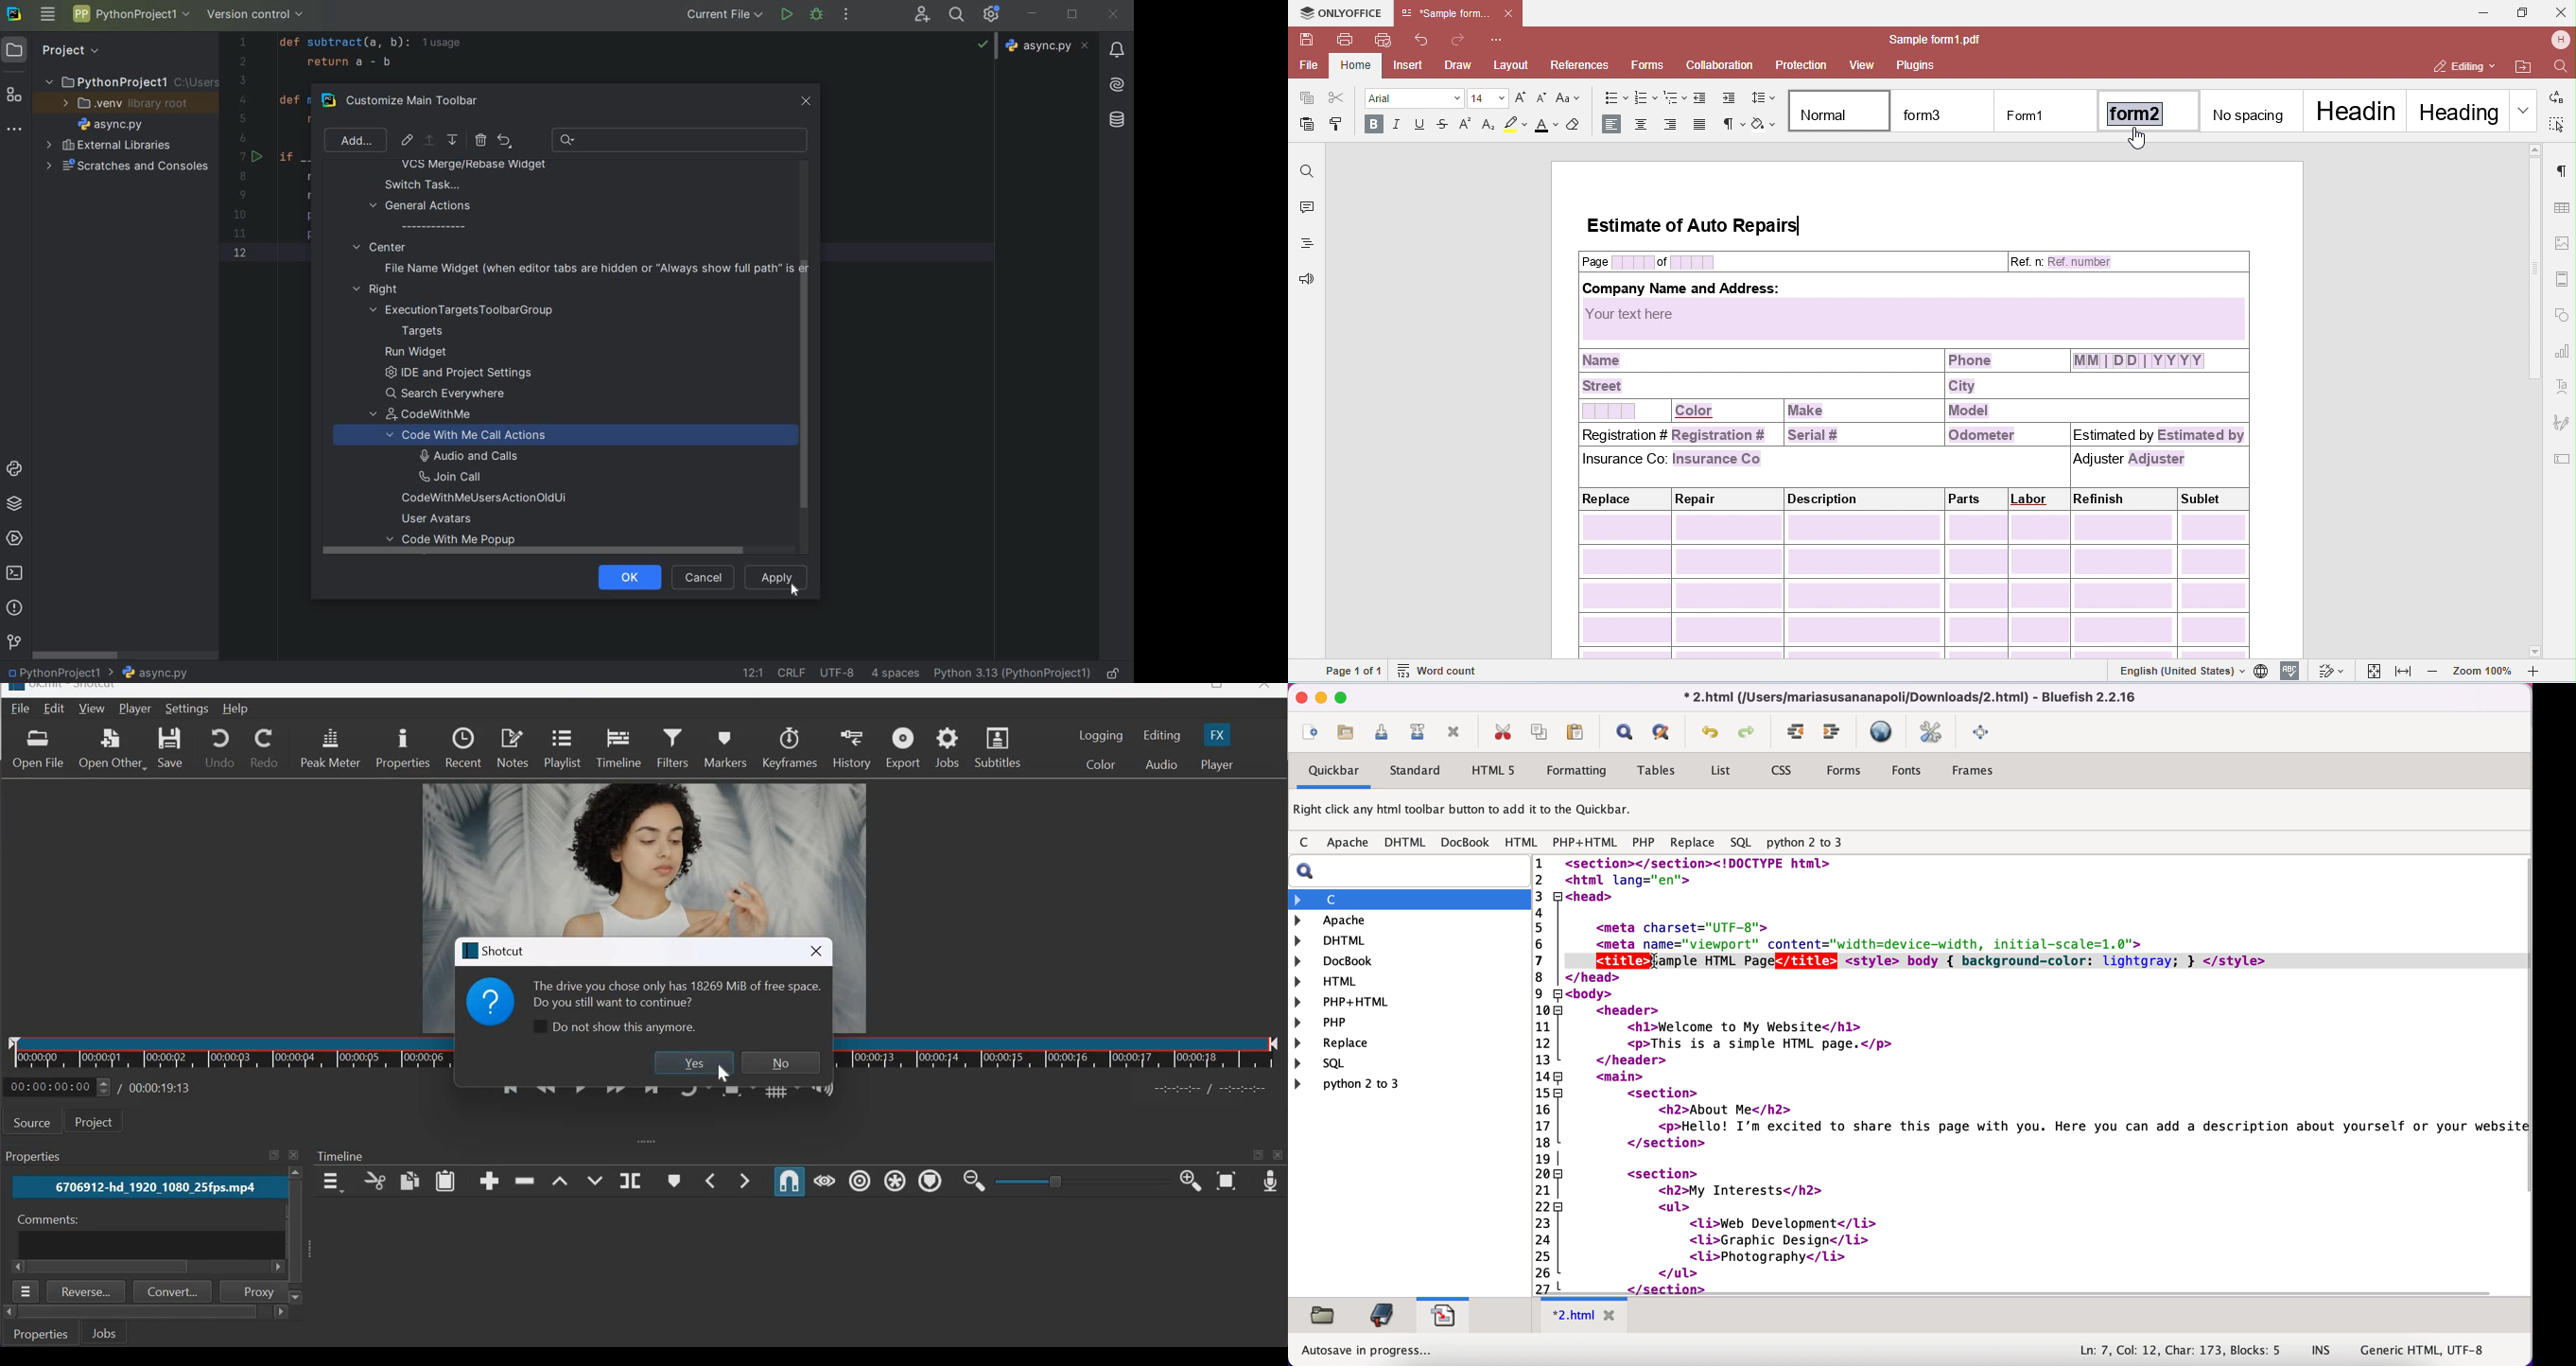 This screenshot has height=1372, width=2576. Describe the element at coordinates (1711, 735) in the screenshot. I see `undo` at that location.